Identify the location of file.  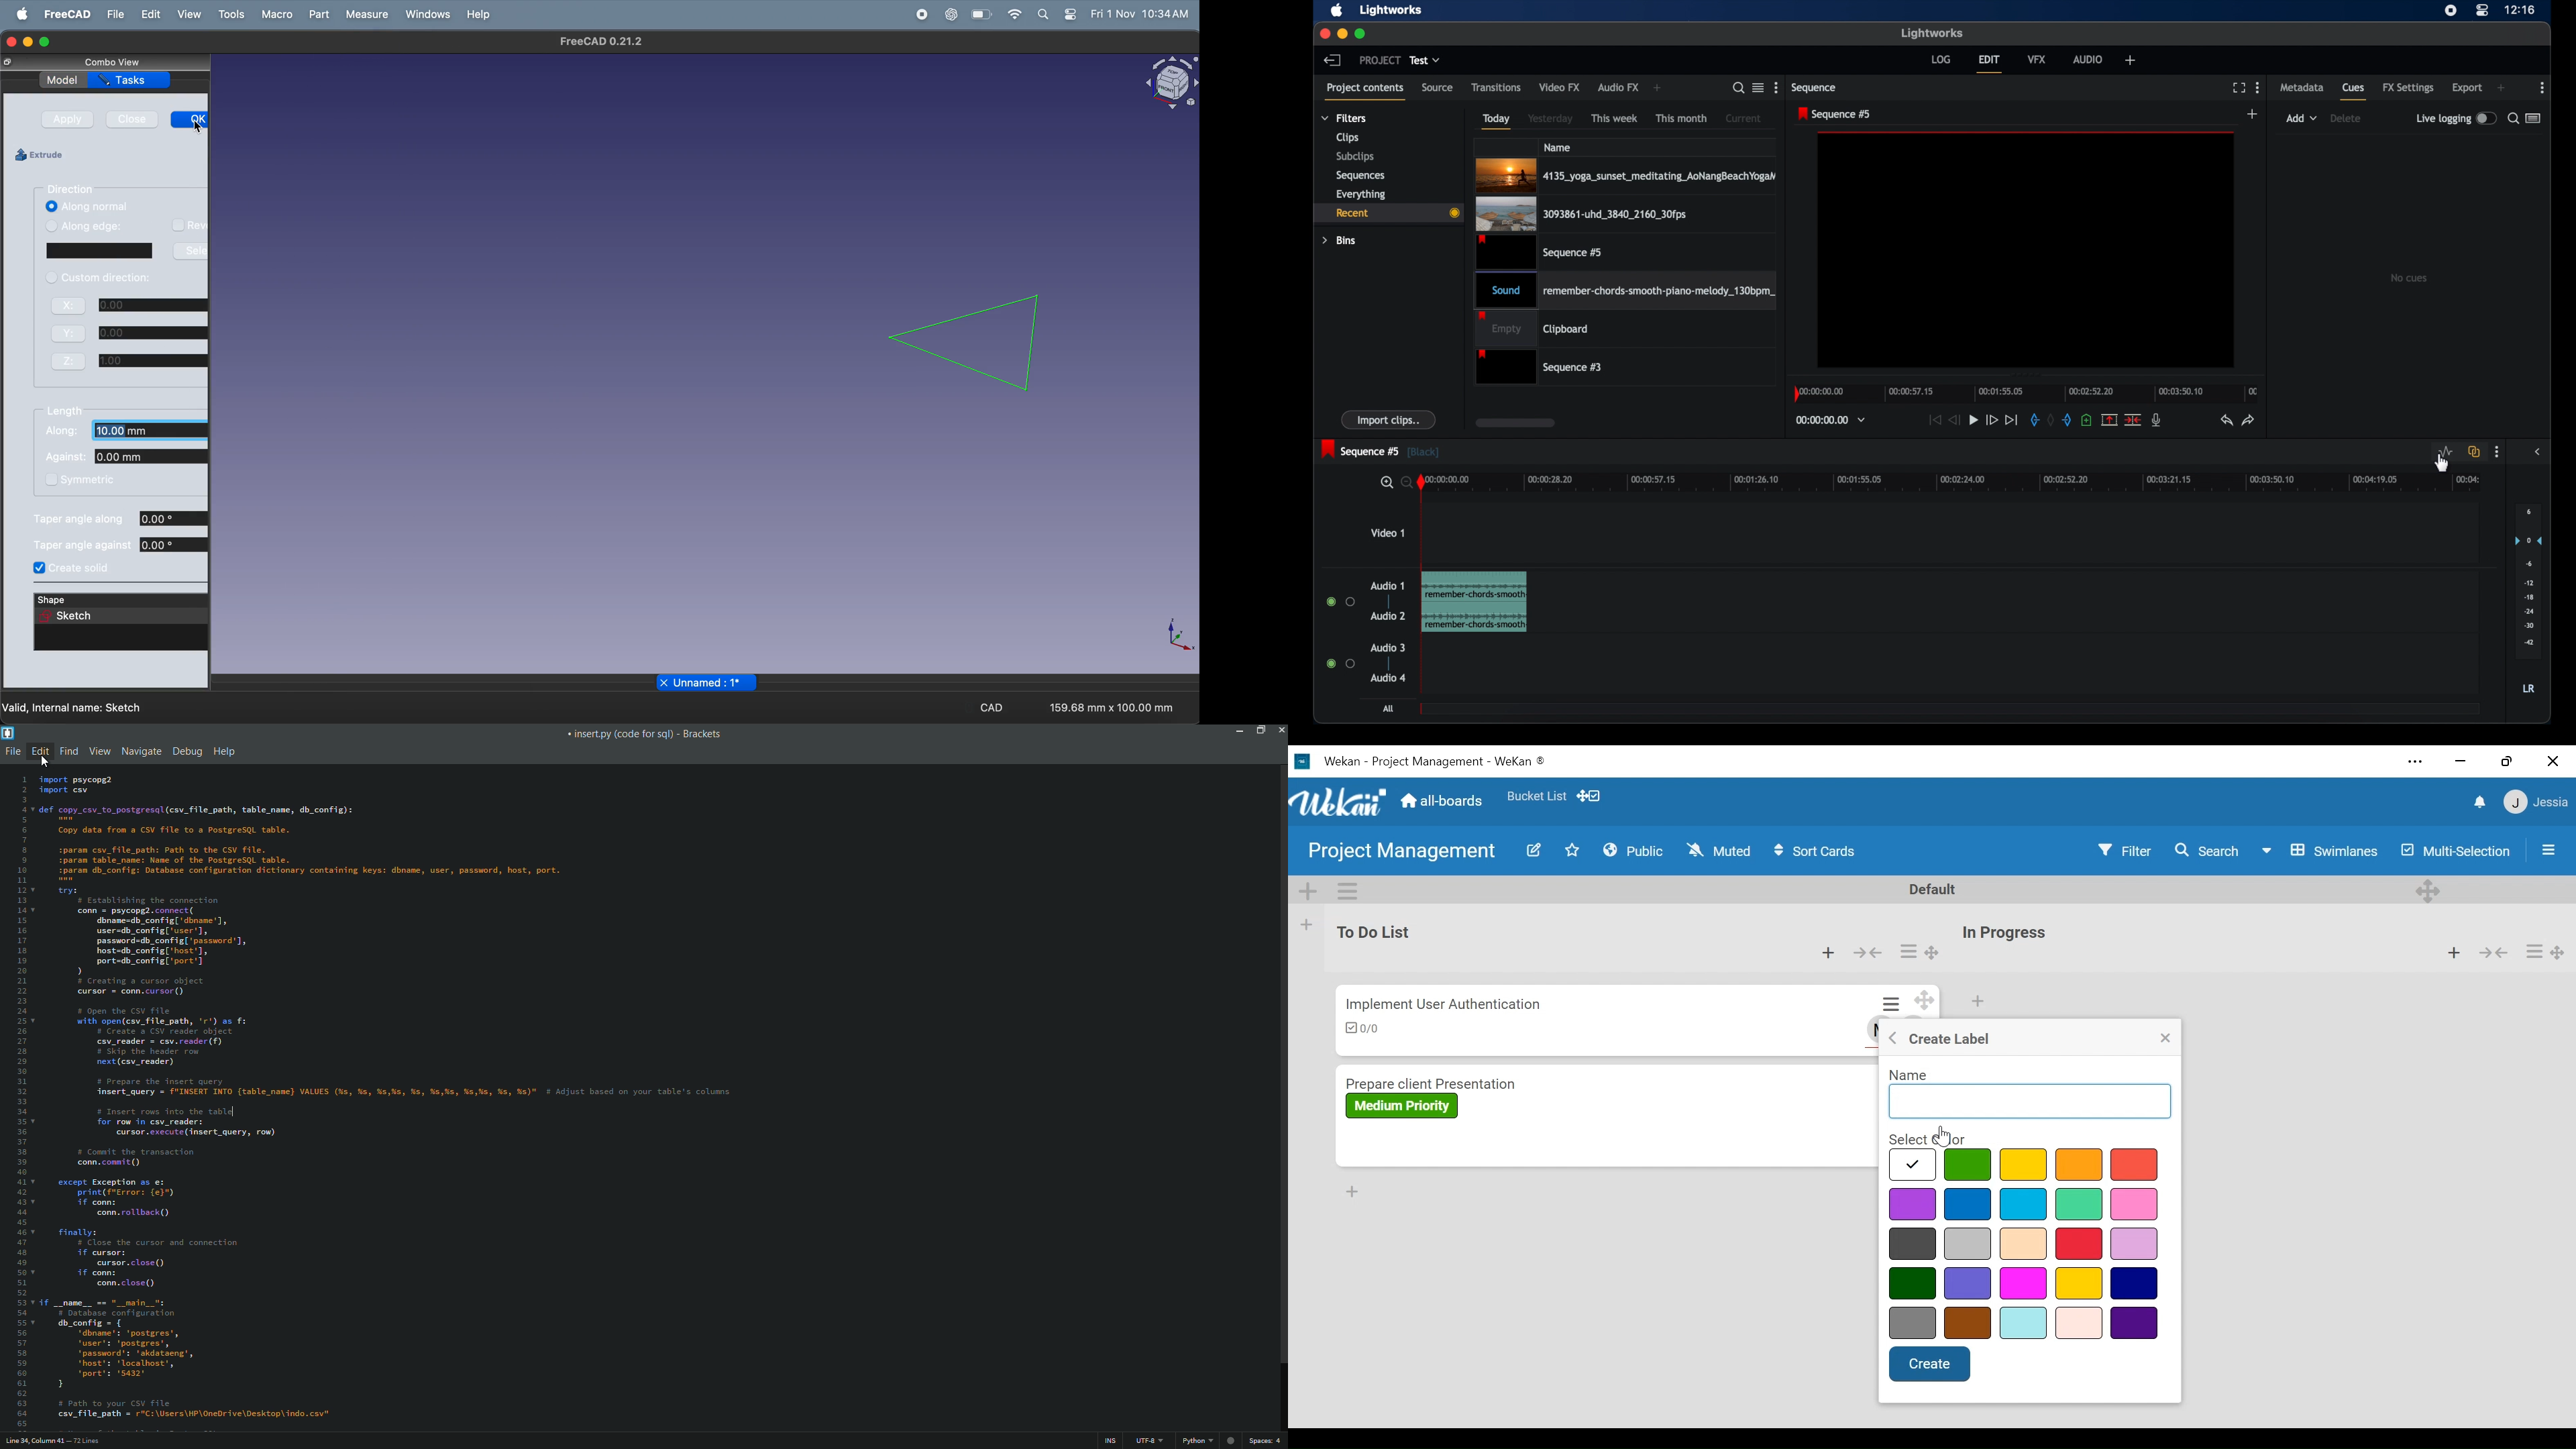
(114, 13).